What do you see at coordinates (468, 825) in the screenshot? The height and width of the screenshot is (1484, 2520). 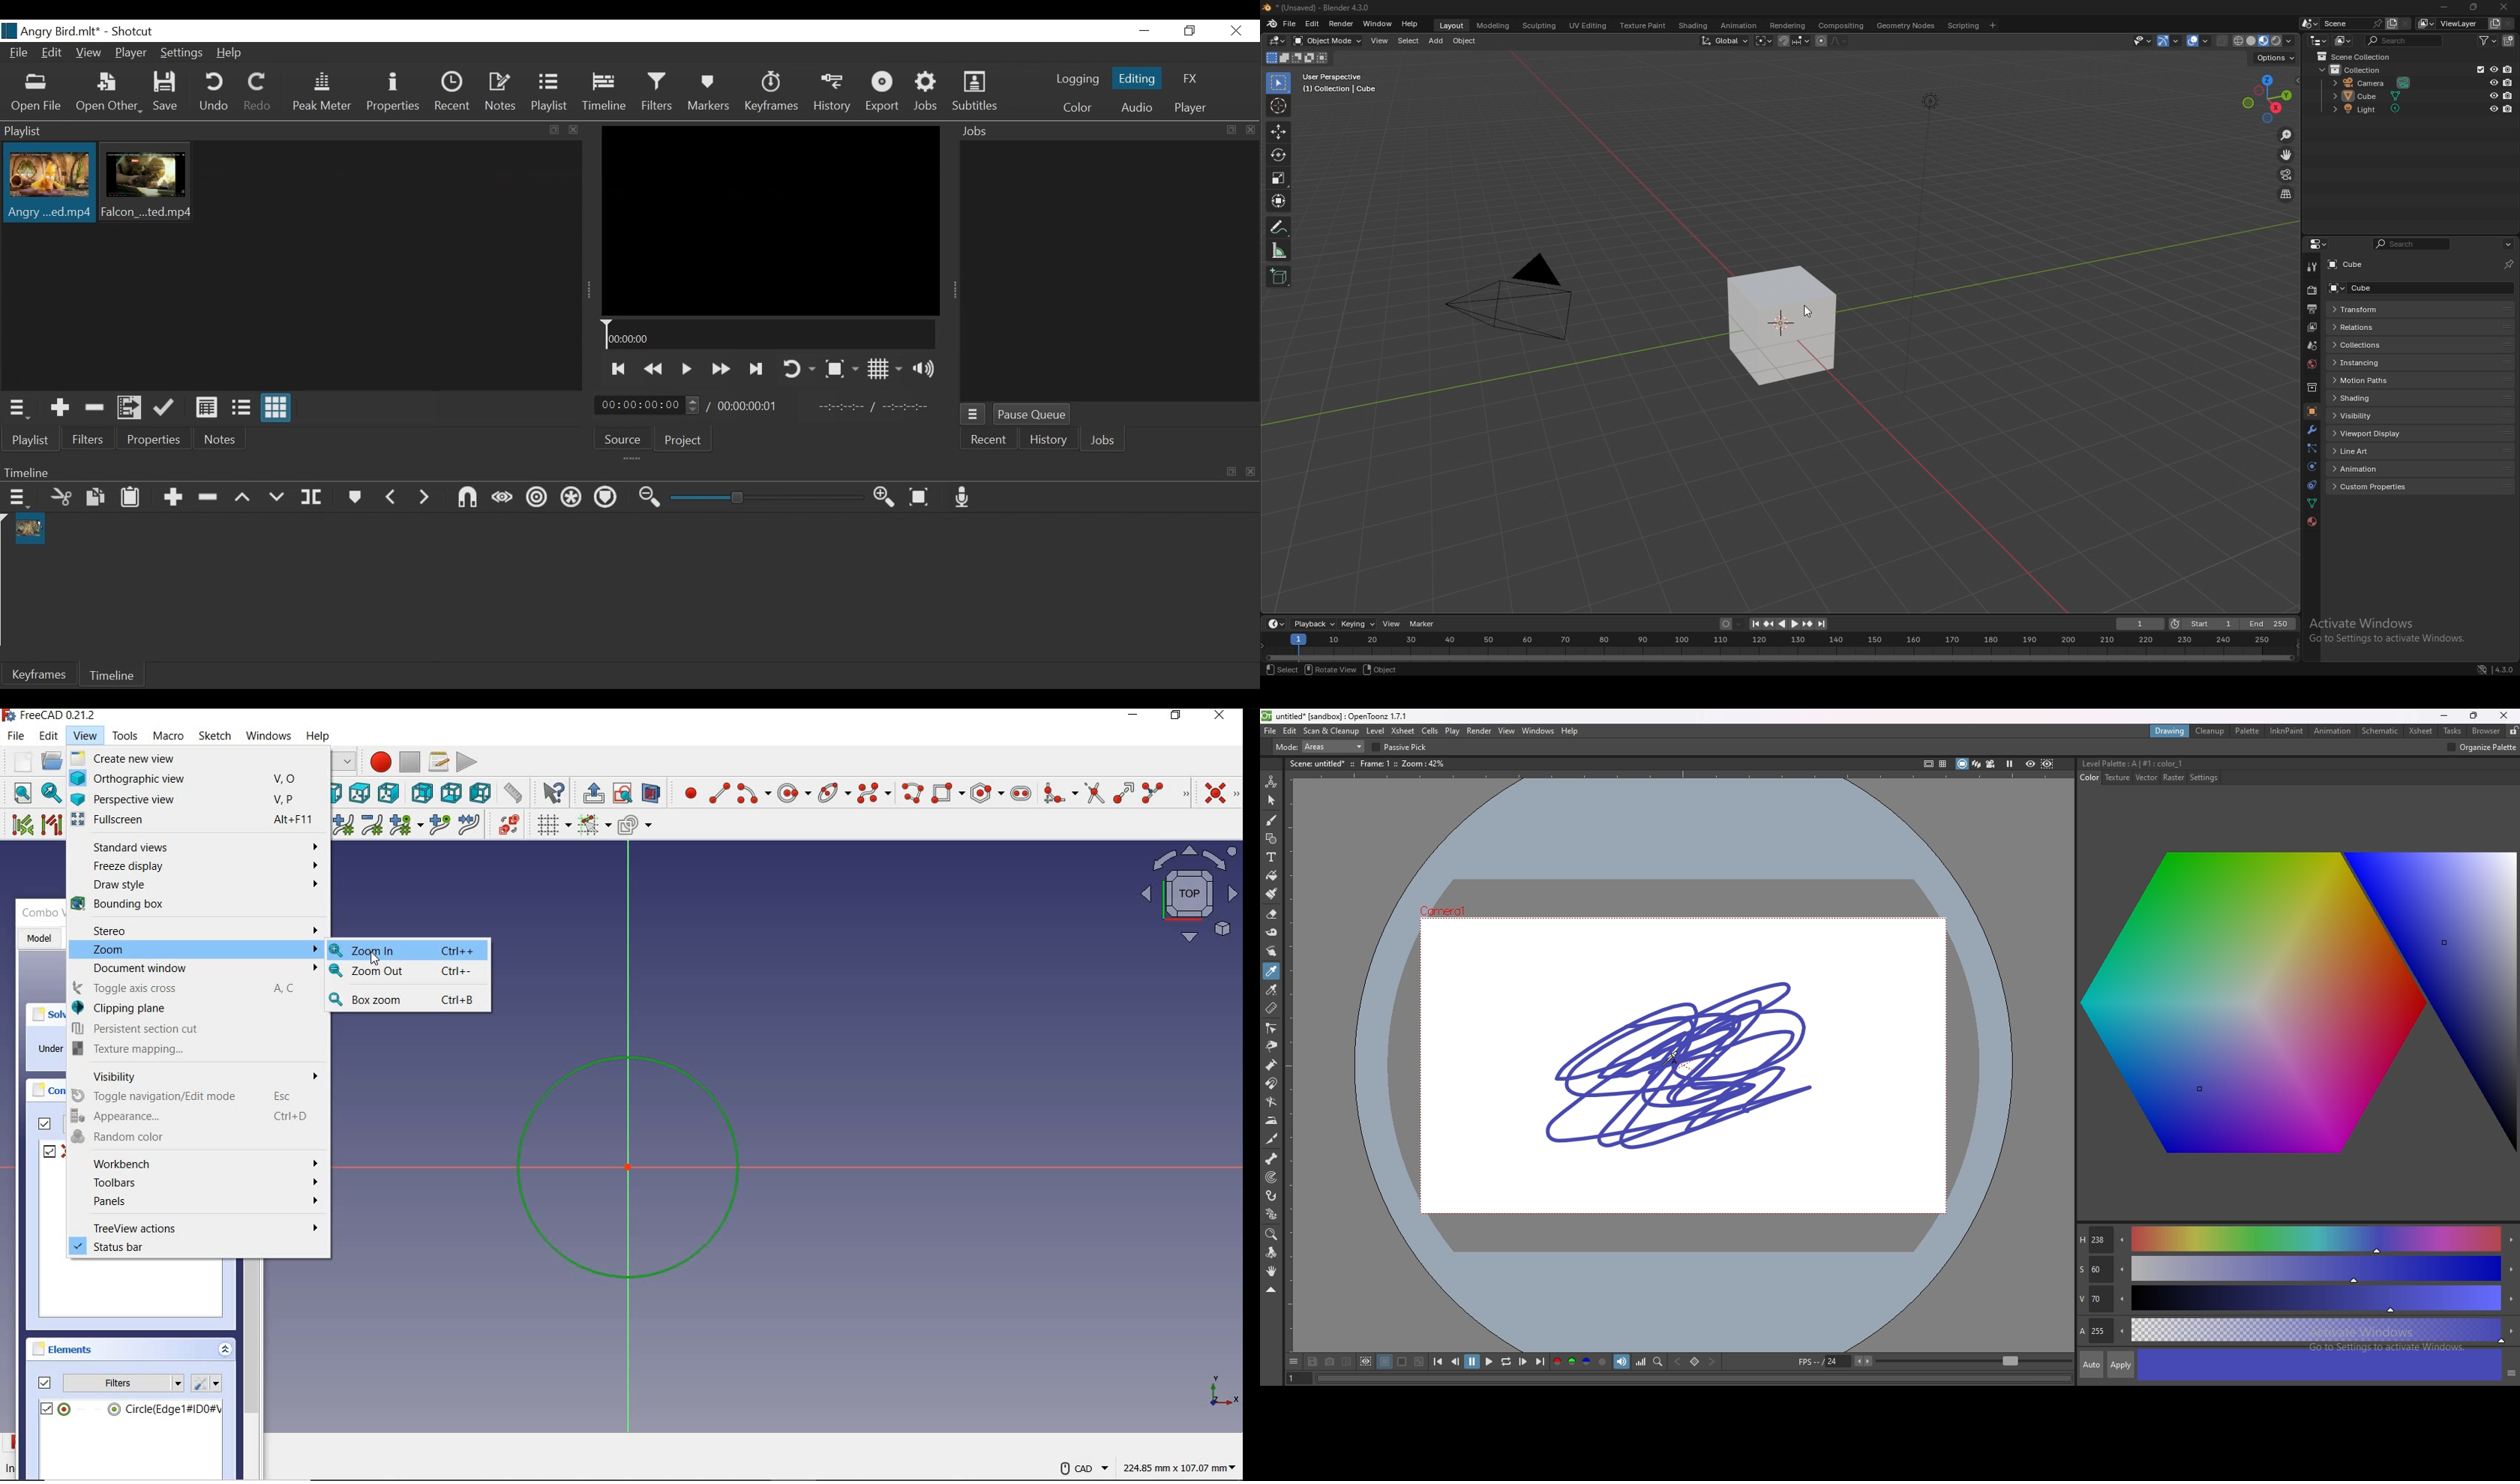 I see `join curves` at bounding box center [468, 825].